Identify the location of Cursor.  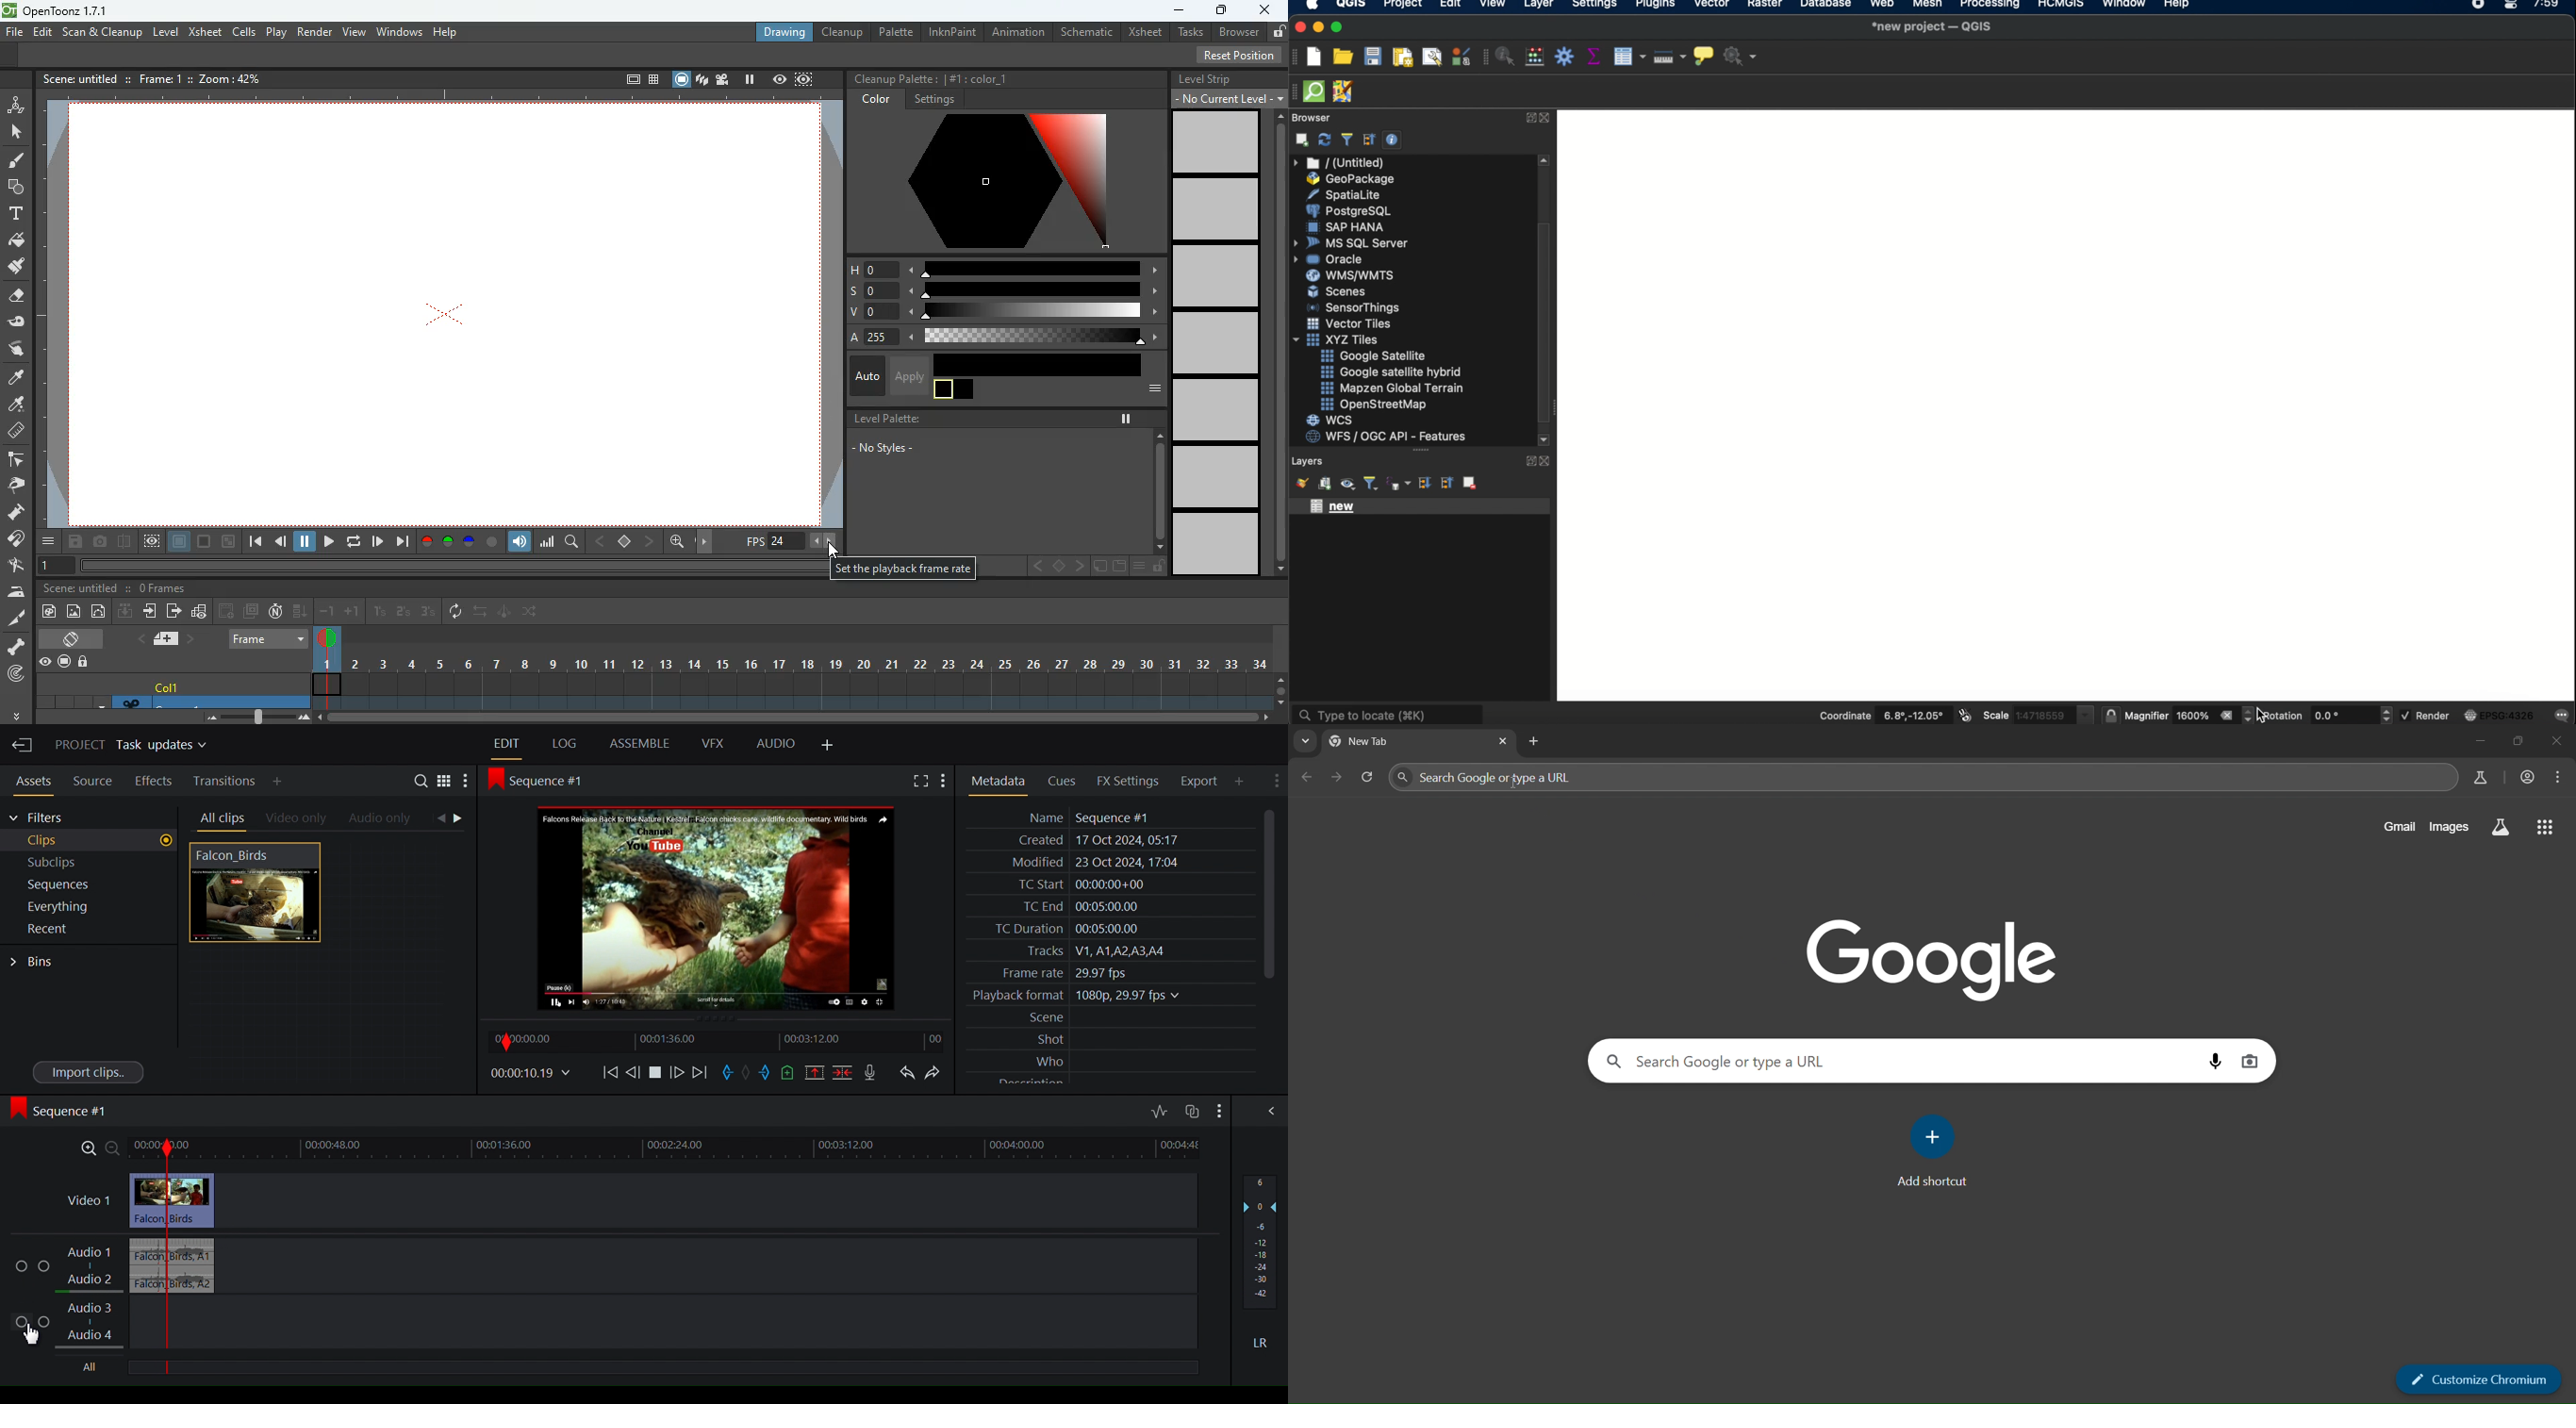
(38, 1335).